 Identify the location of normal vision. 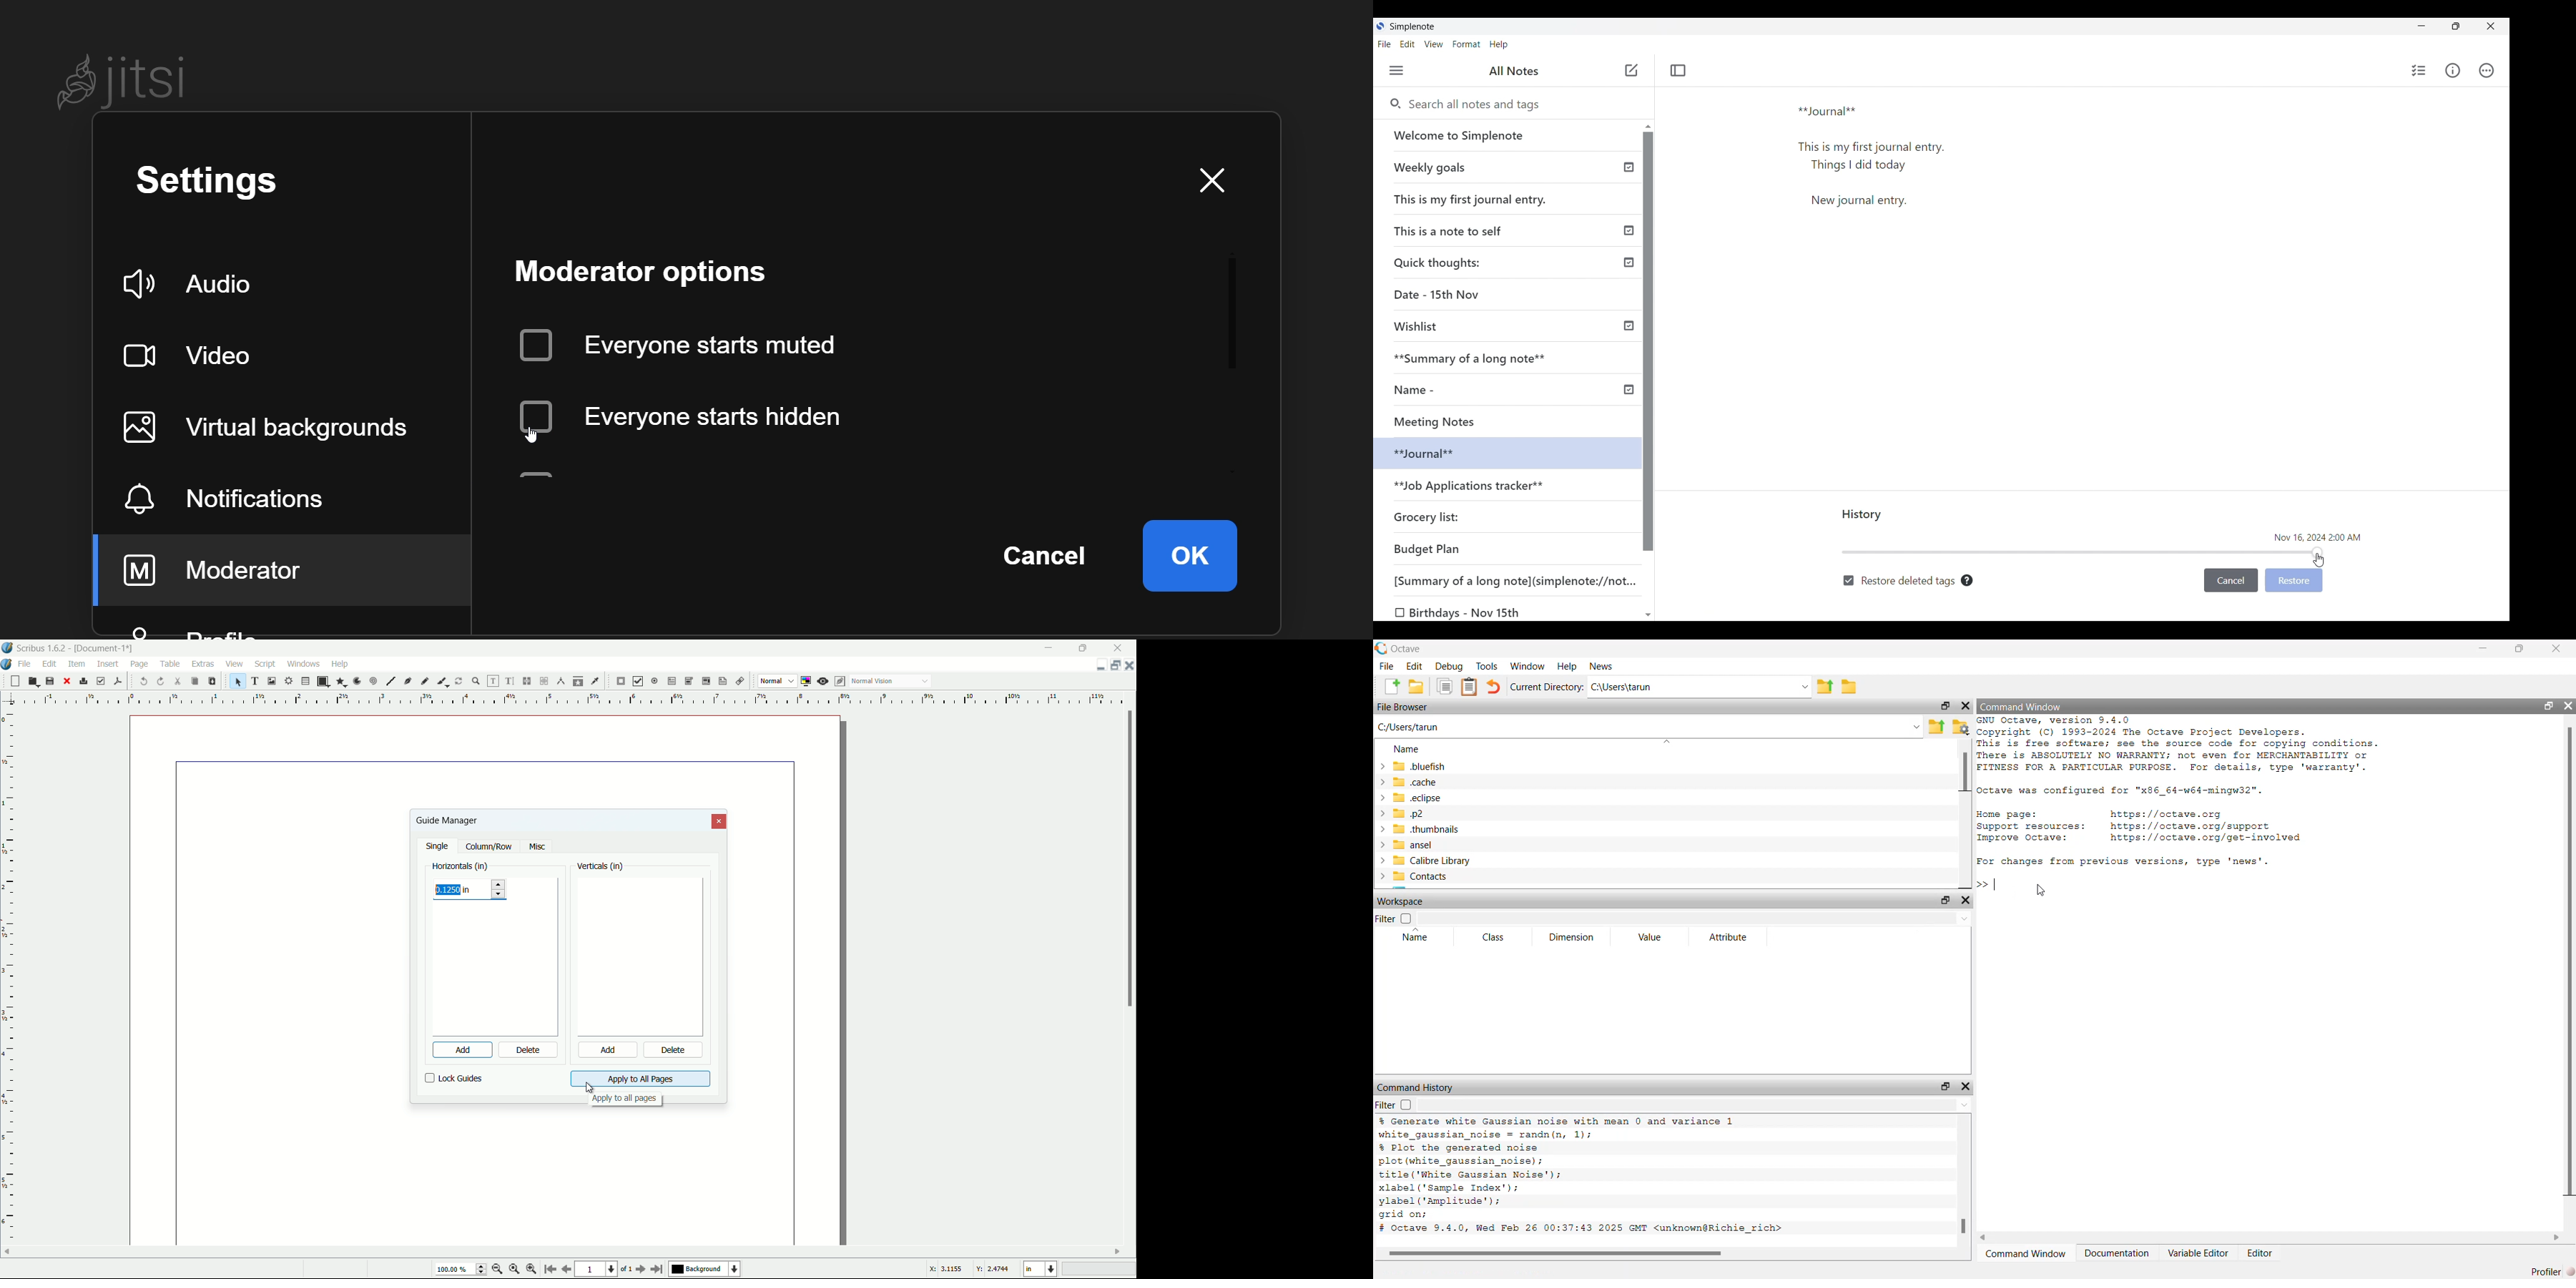
(873, 682).